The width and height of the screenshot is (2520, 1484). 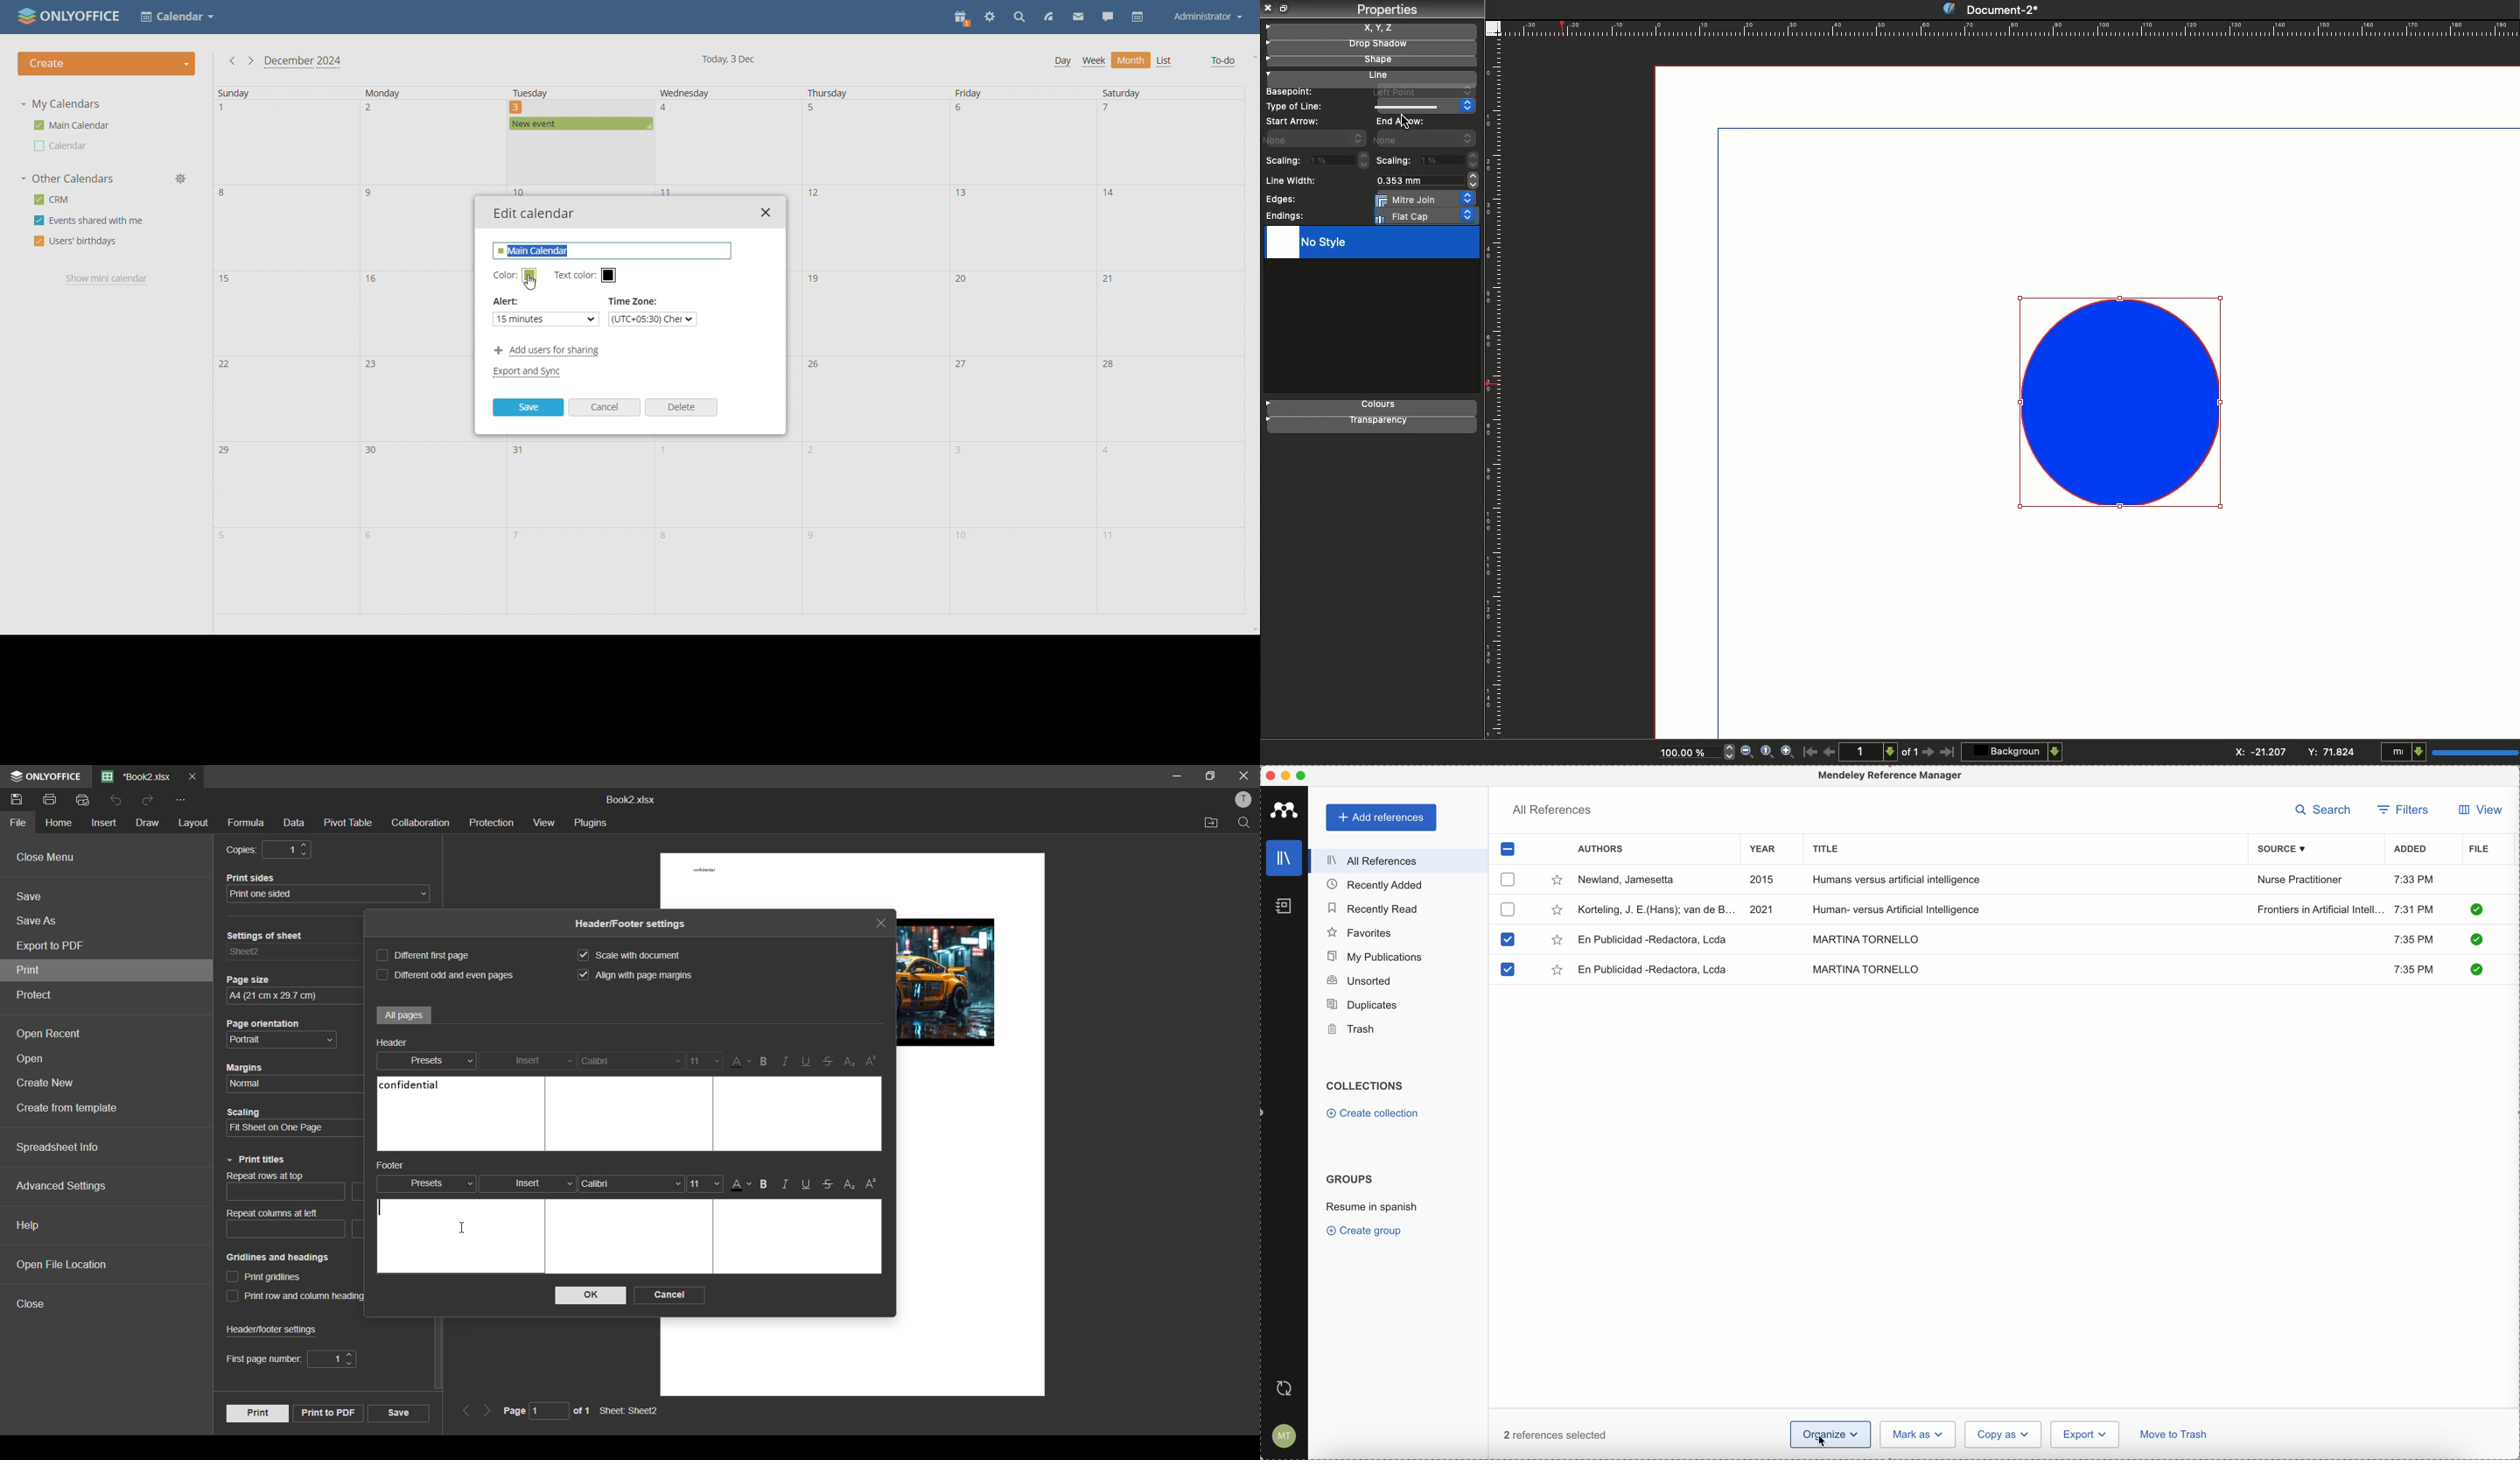 What do you see at coordinates (1681, 755) in the screenshot?
I see `100.00%` at bounding box center [1681, 755].